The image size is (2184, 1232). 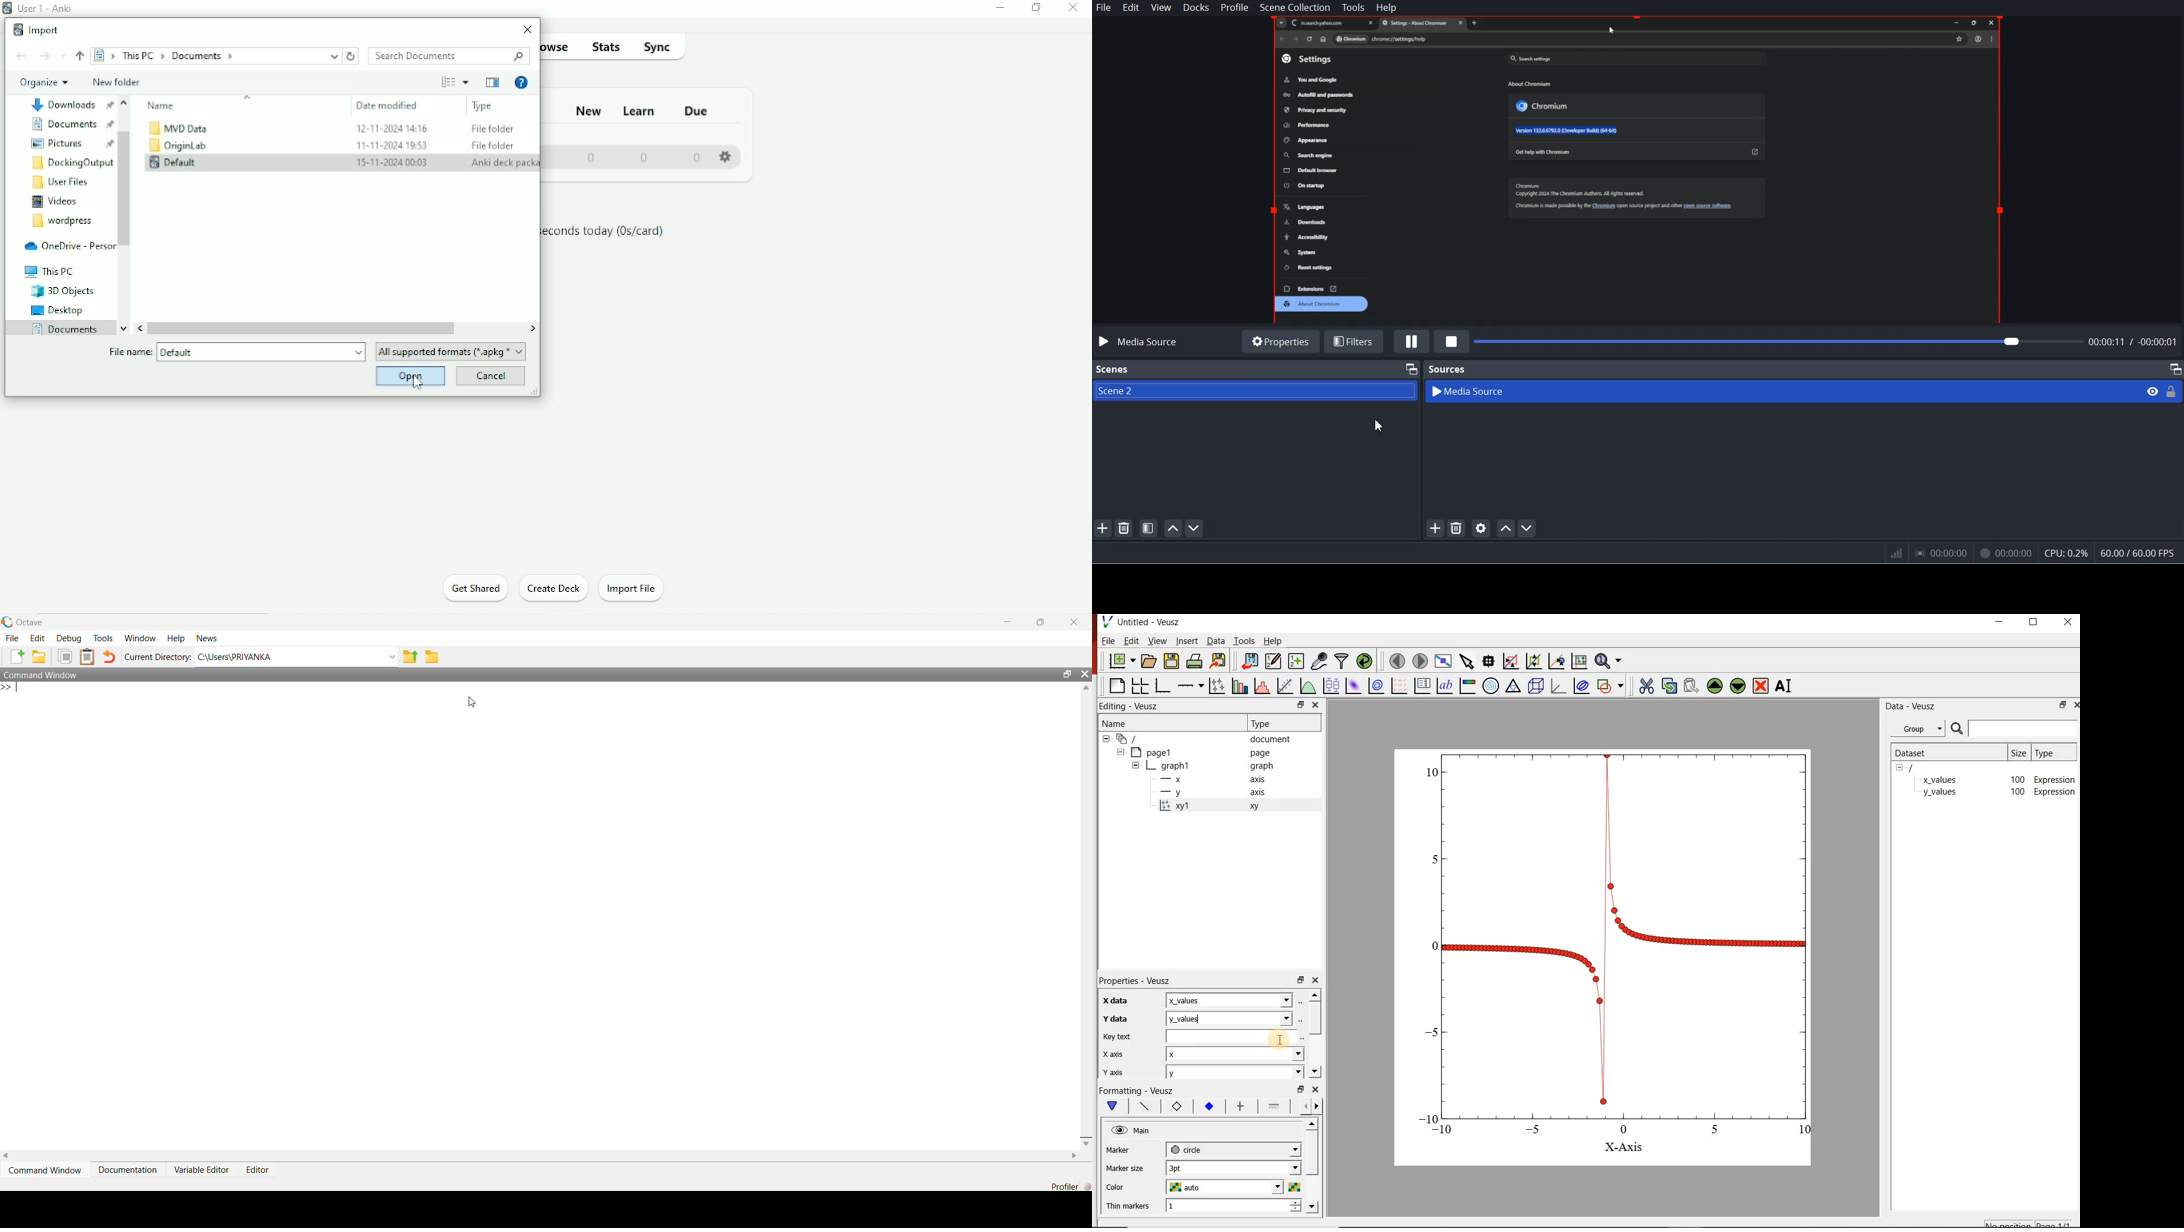 What do you see at coordinates (1903, 768) in the screenshot?
I see `hide` at bounding box center [1903, 768].